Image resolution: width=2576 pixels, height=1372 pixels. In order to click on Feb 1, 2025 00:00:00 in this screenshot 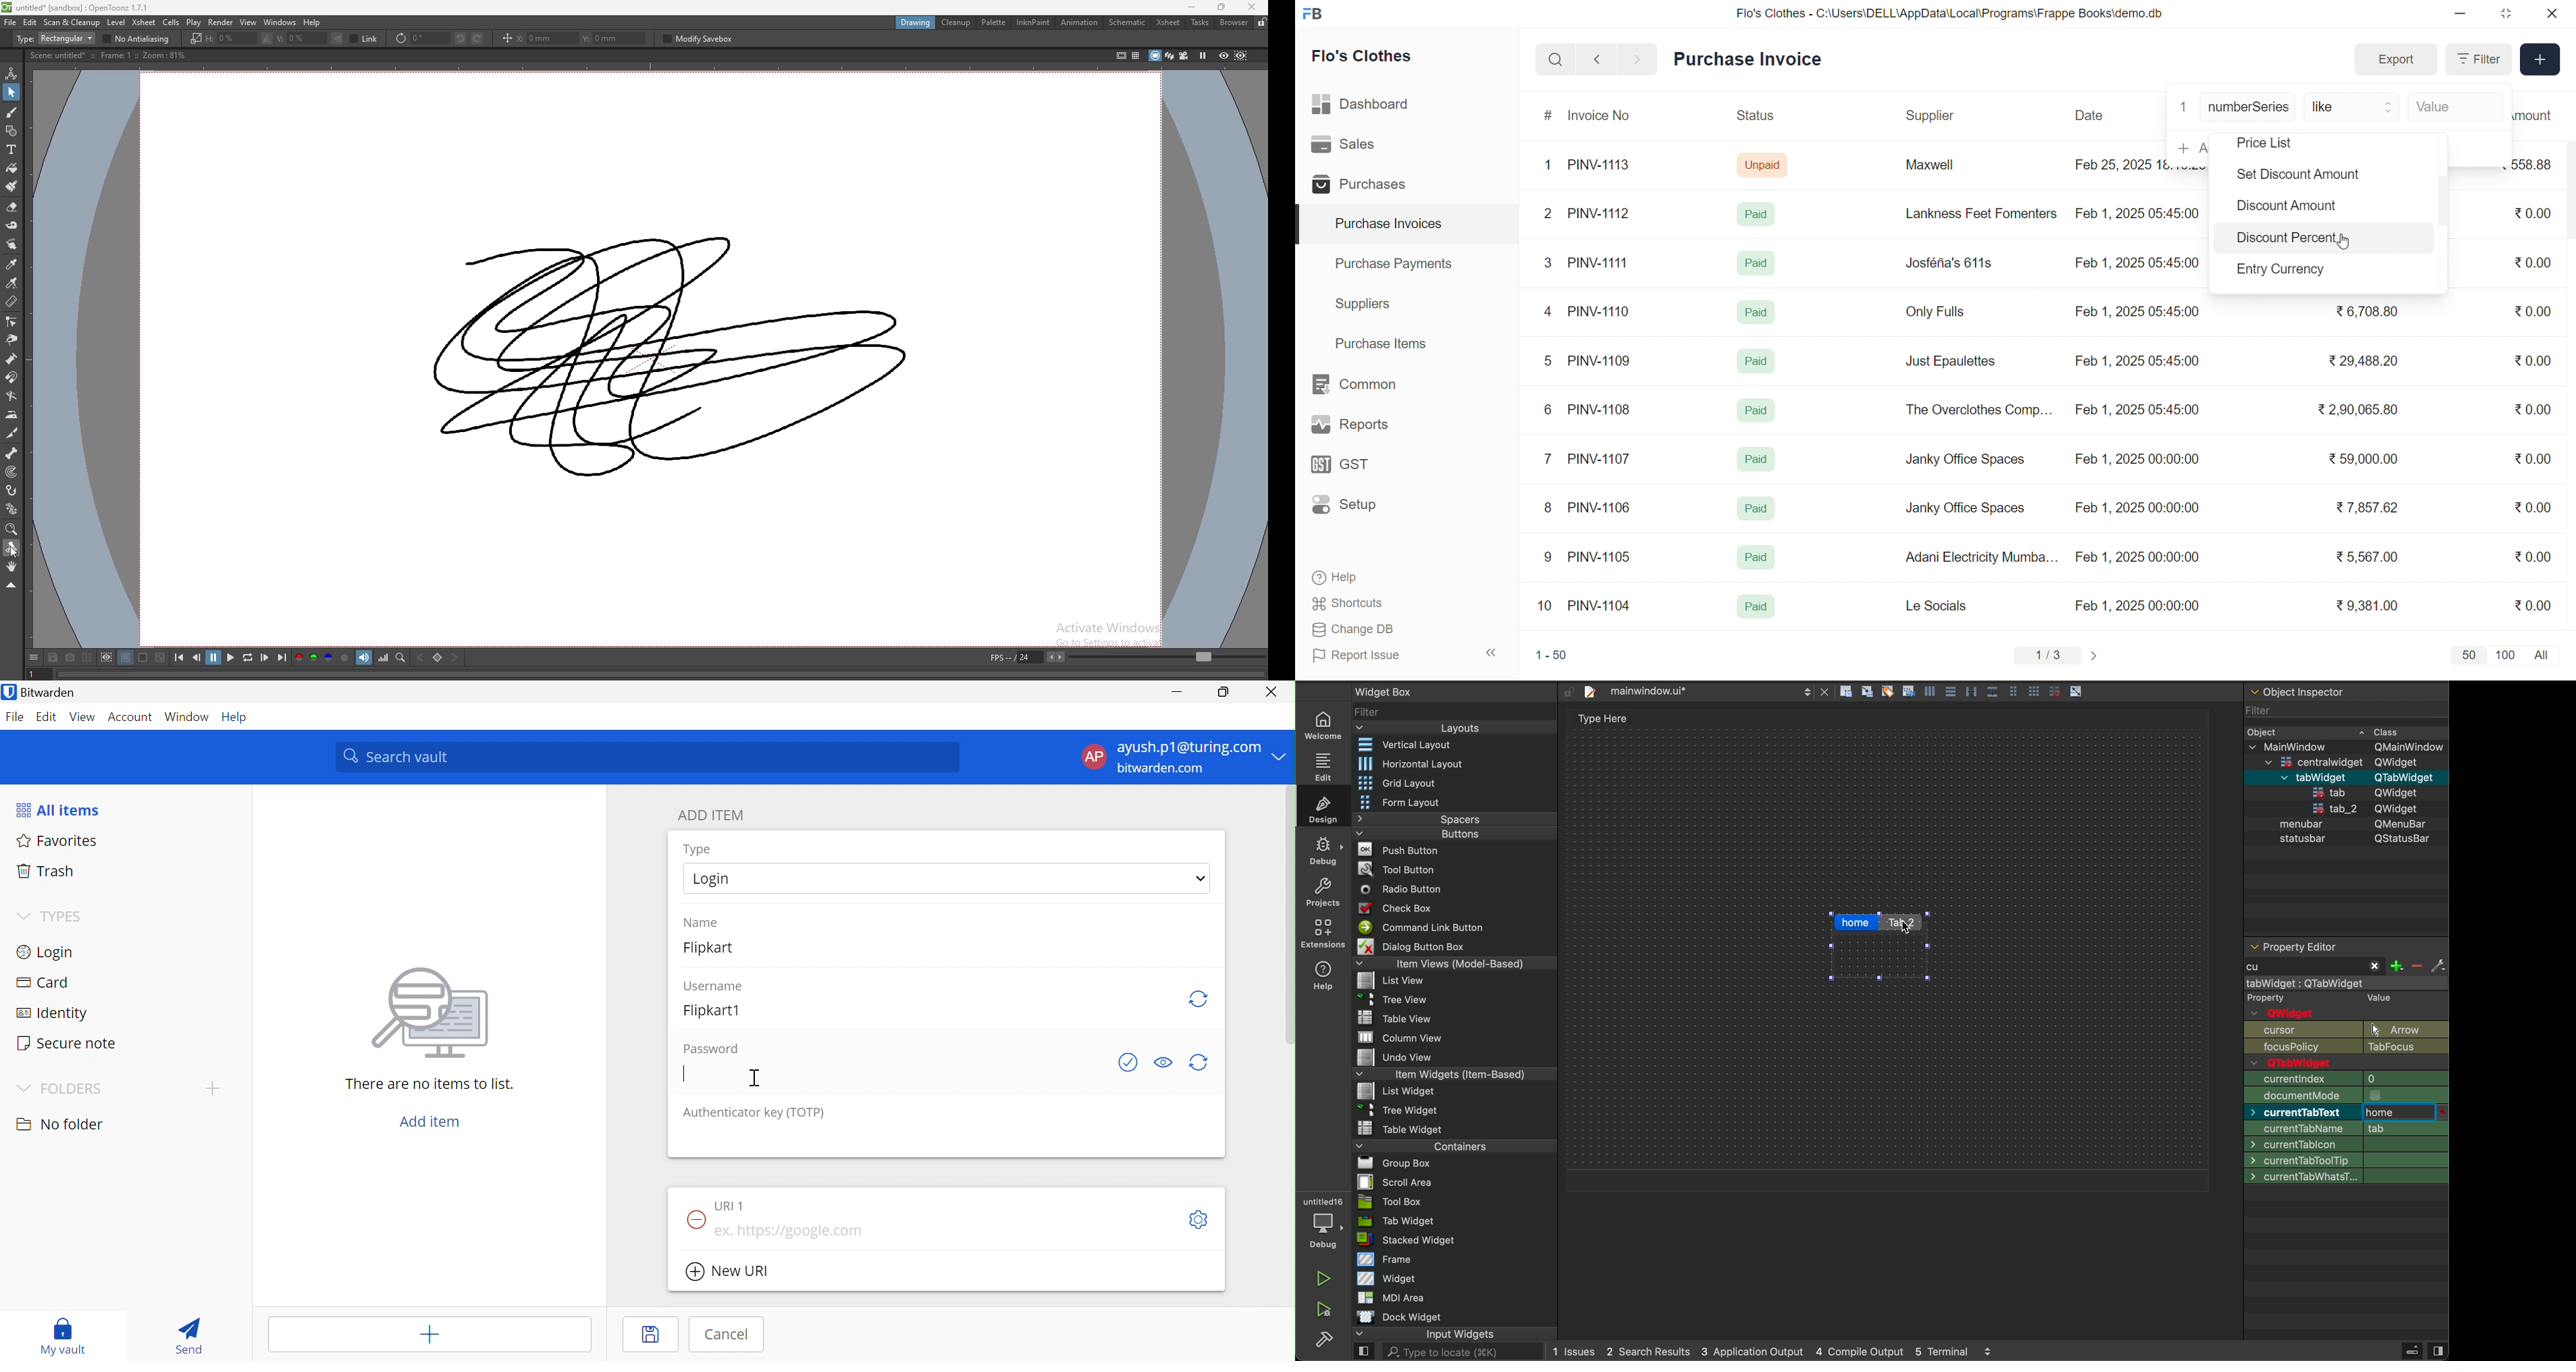, I will do `click(2139, 605)`.